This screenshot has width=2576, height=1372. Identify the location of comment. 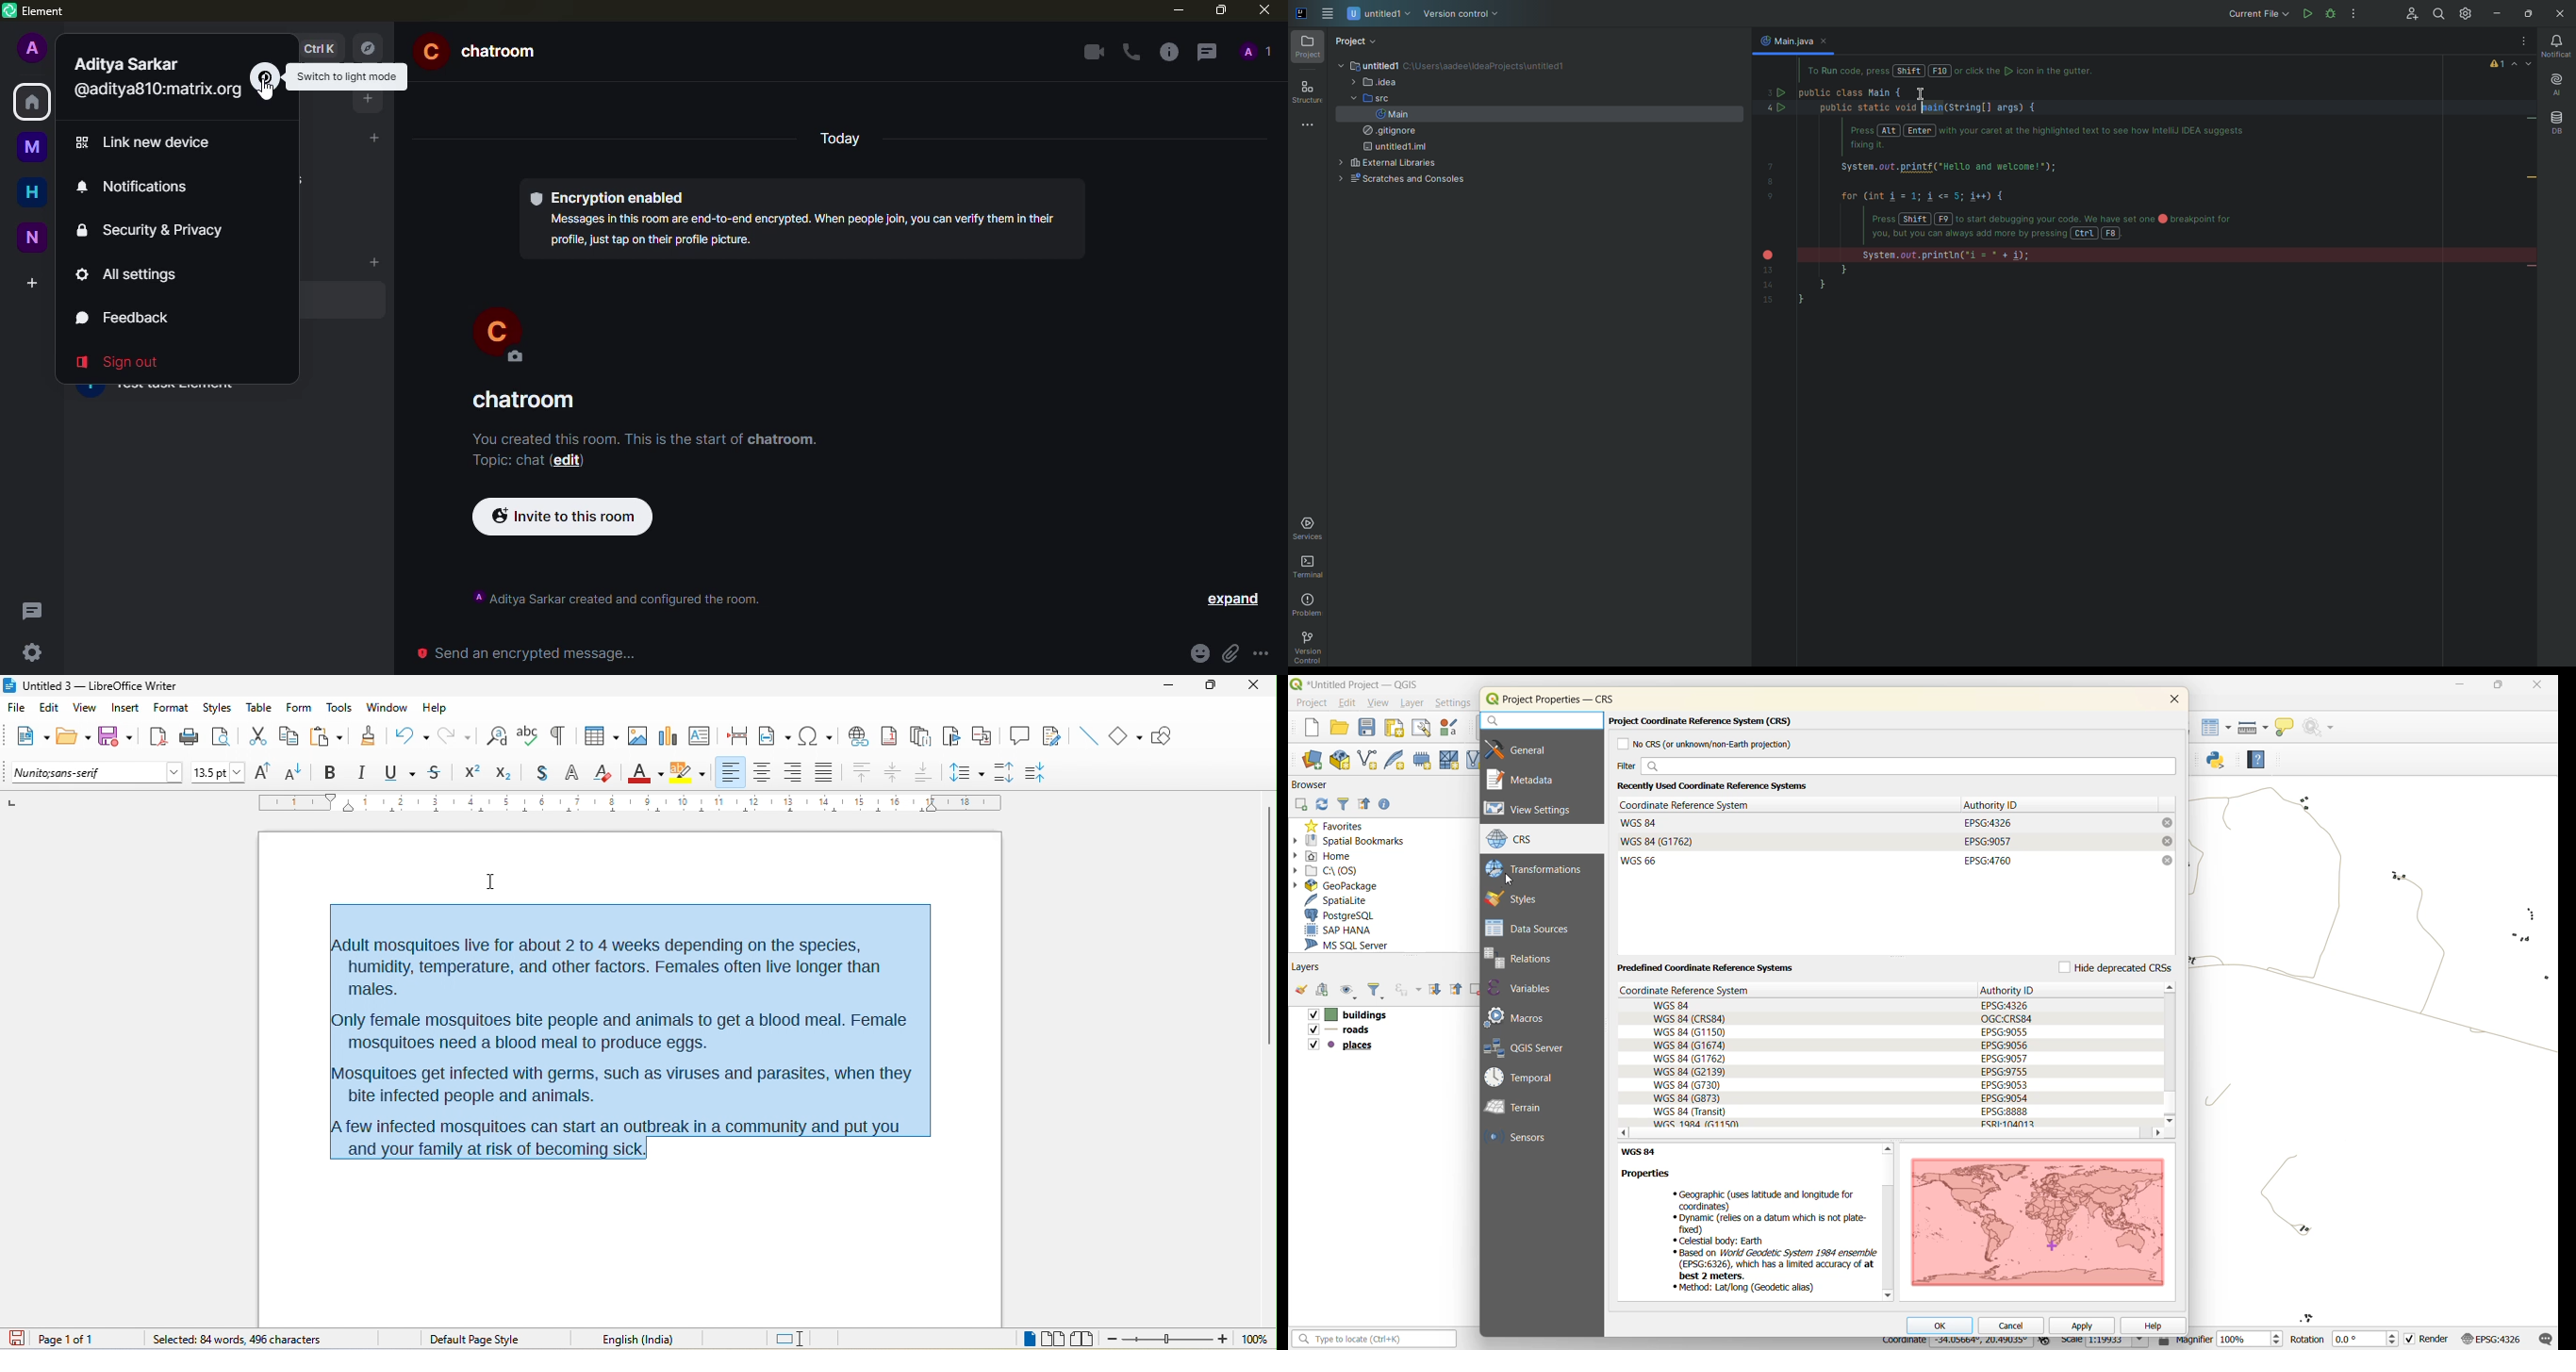
(1020, 734).